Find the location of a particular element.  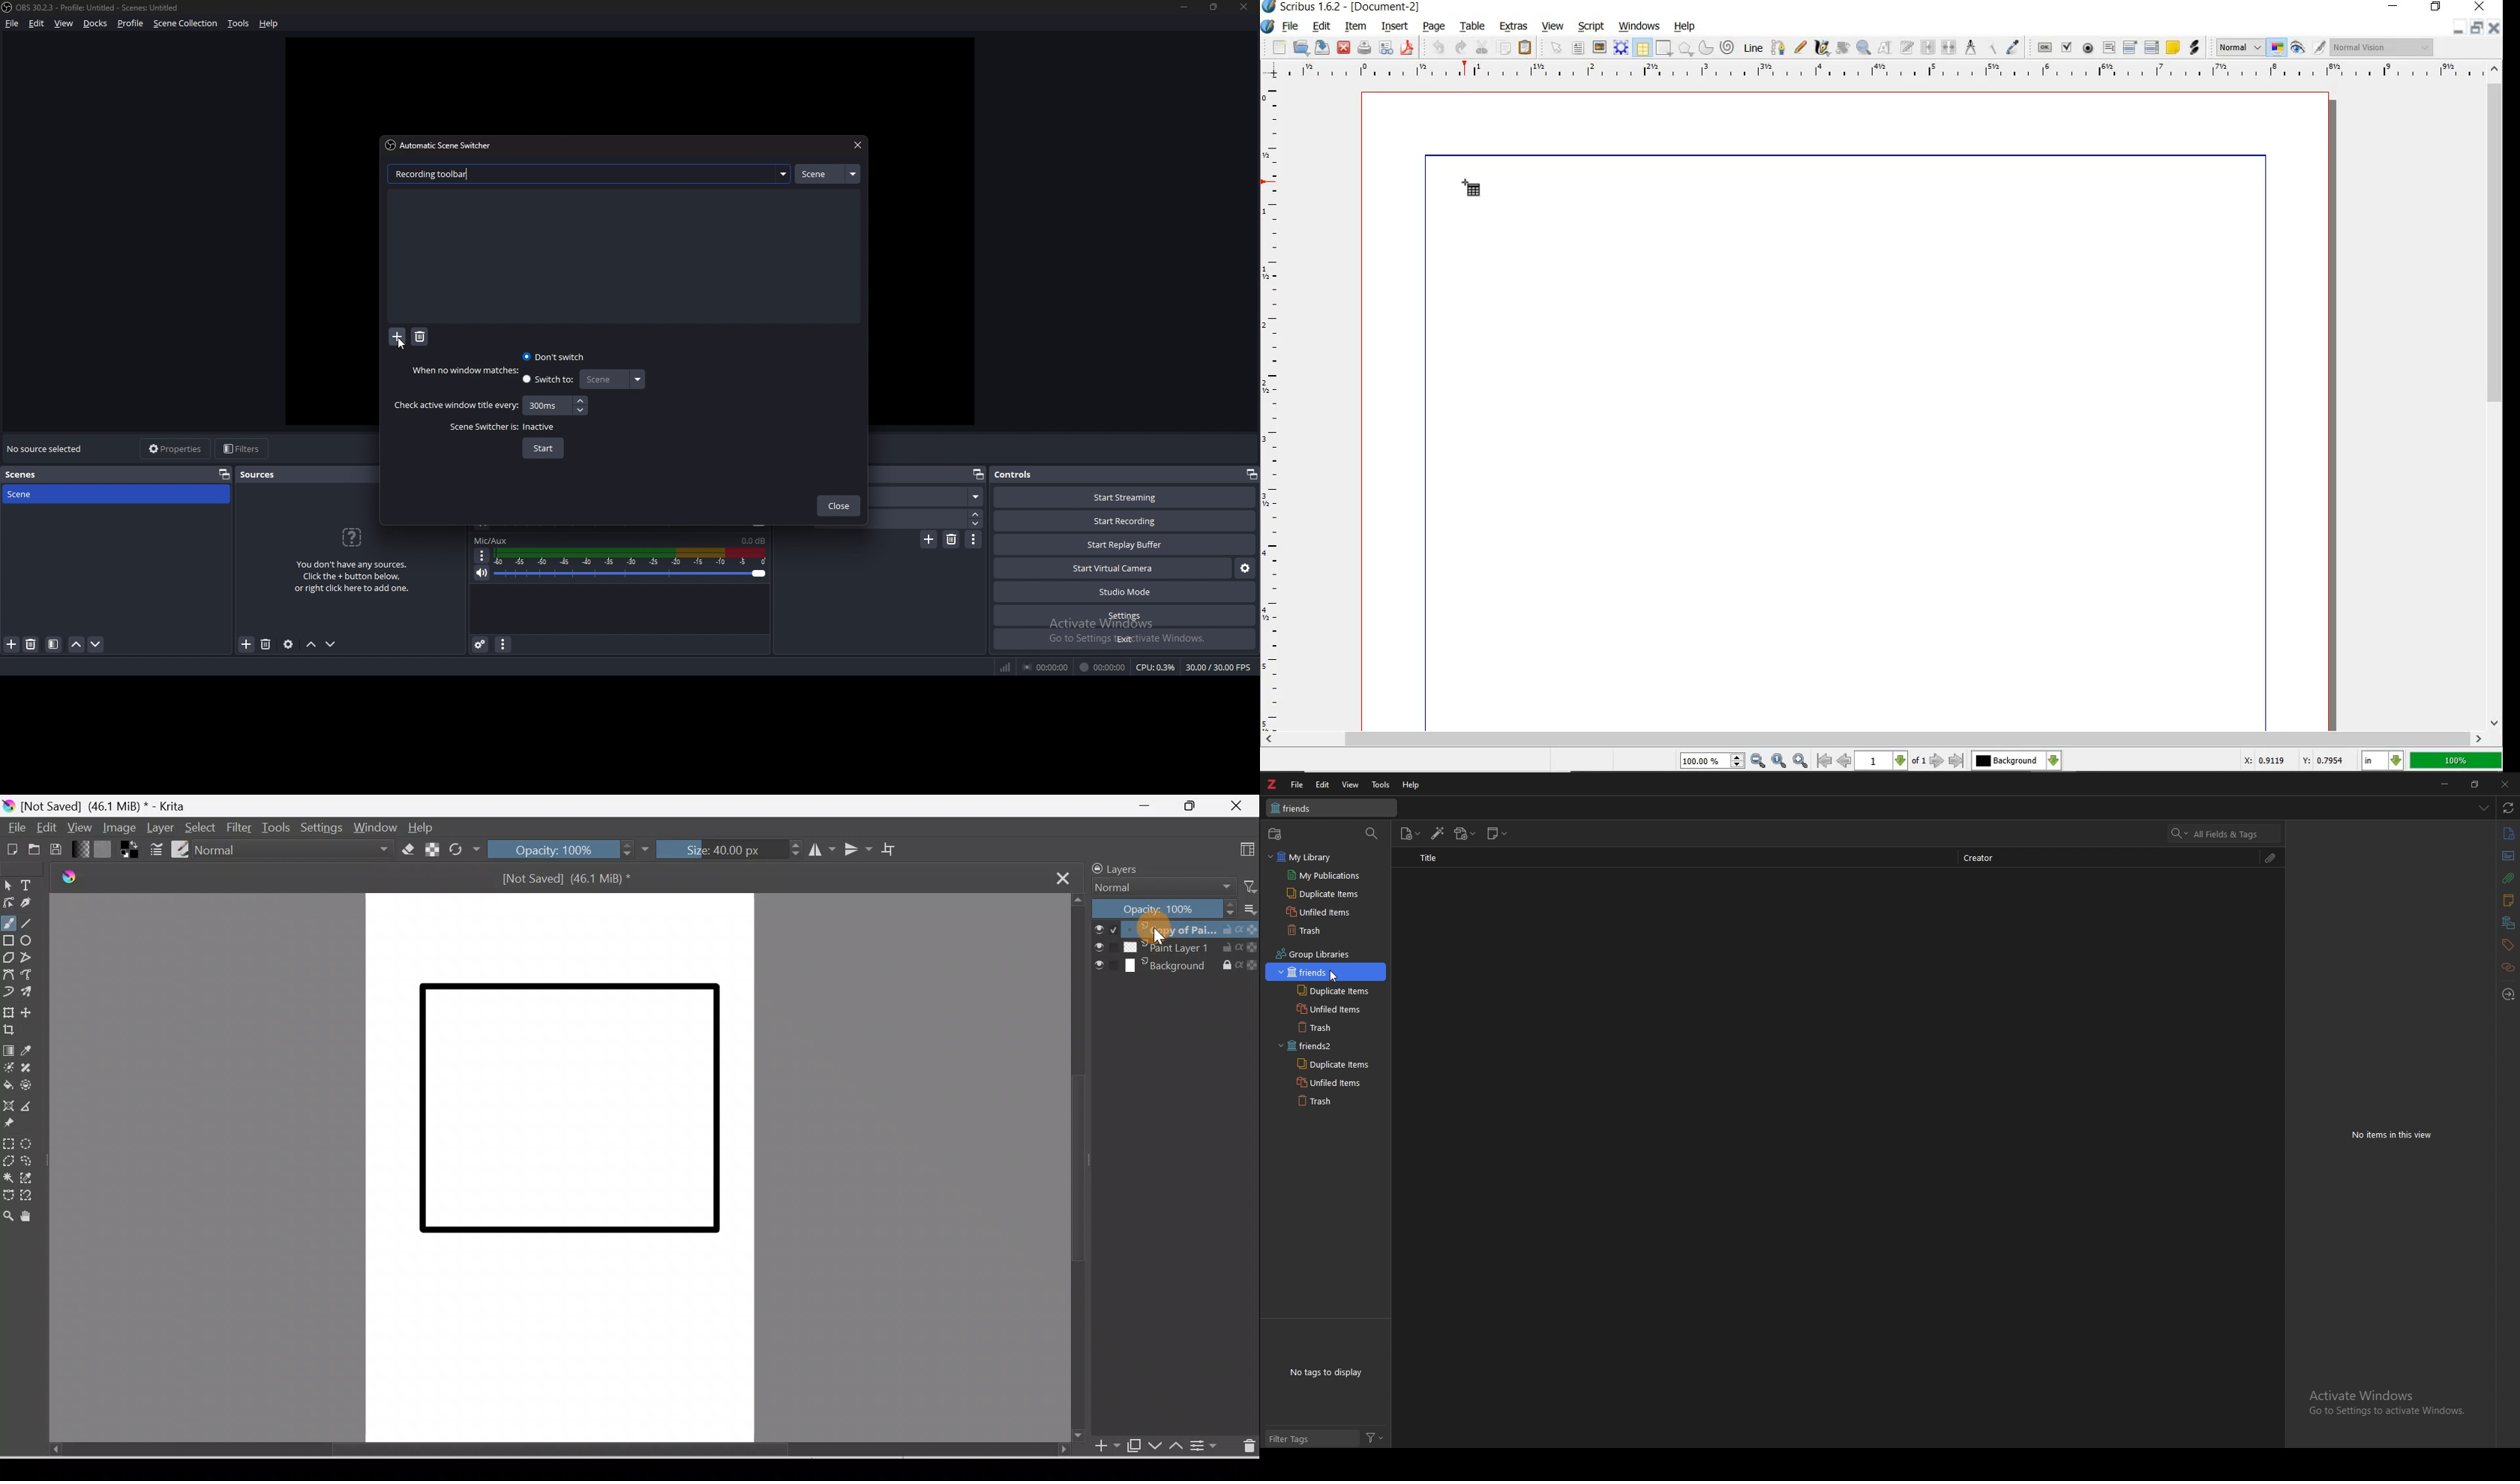

start recording is located at coordinates (1124, 522).